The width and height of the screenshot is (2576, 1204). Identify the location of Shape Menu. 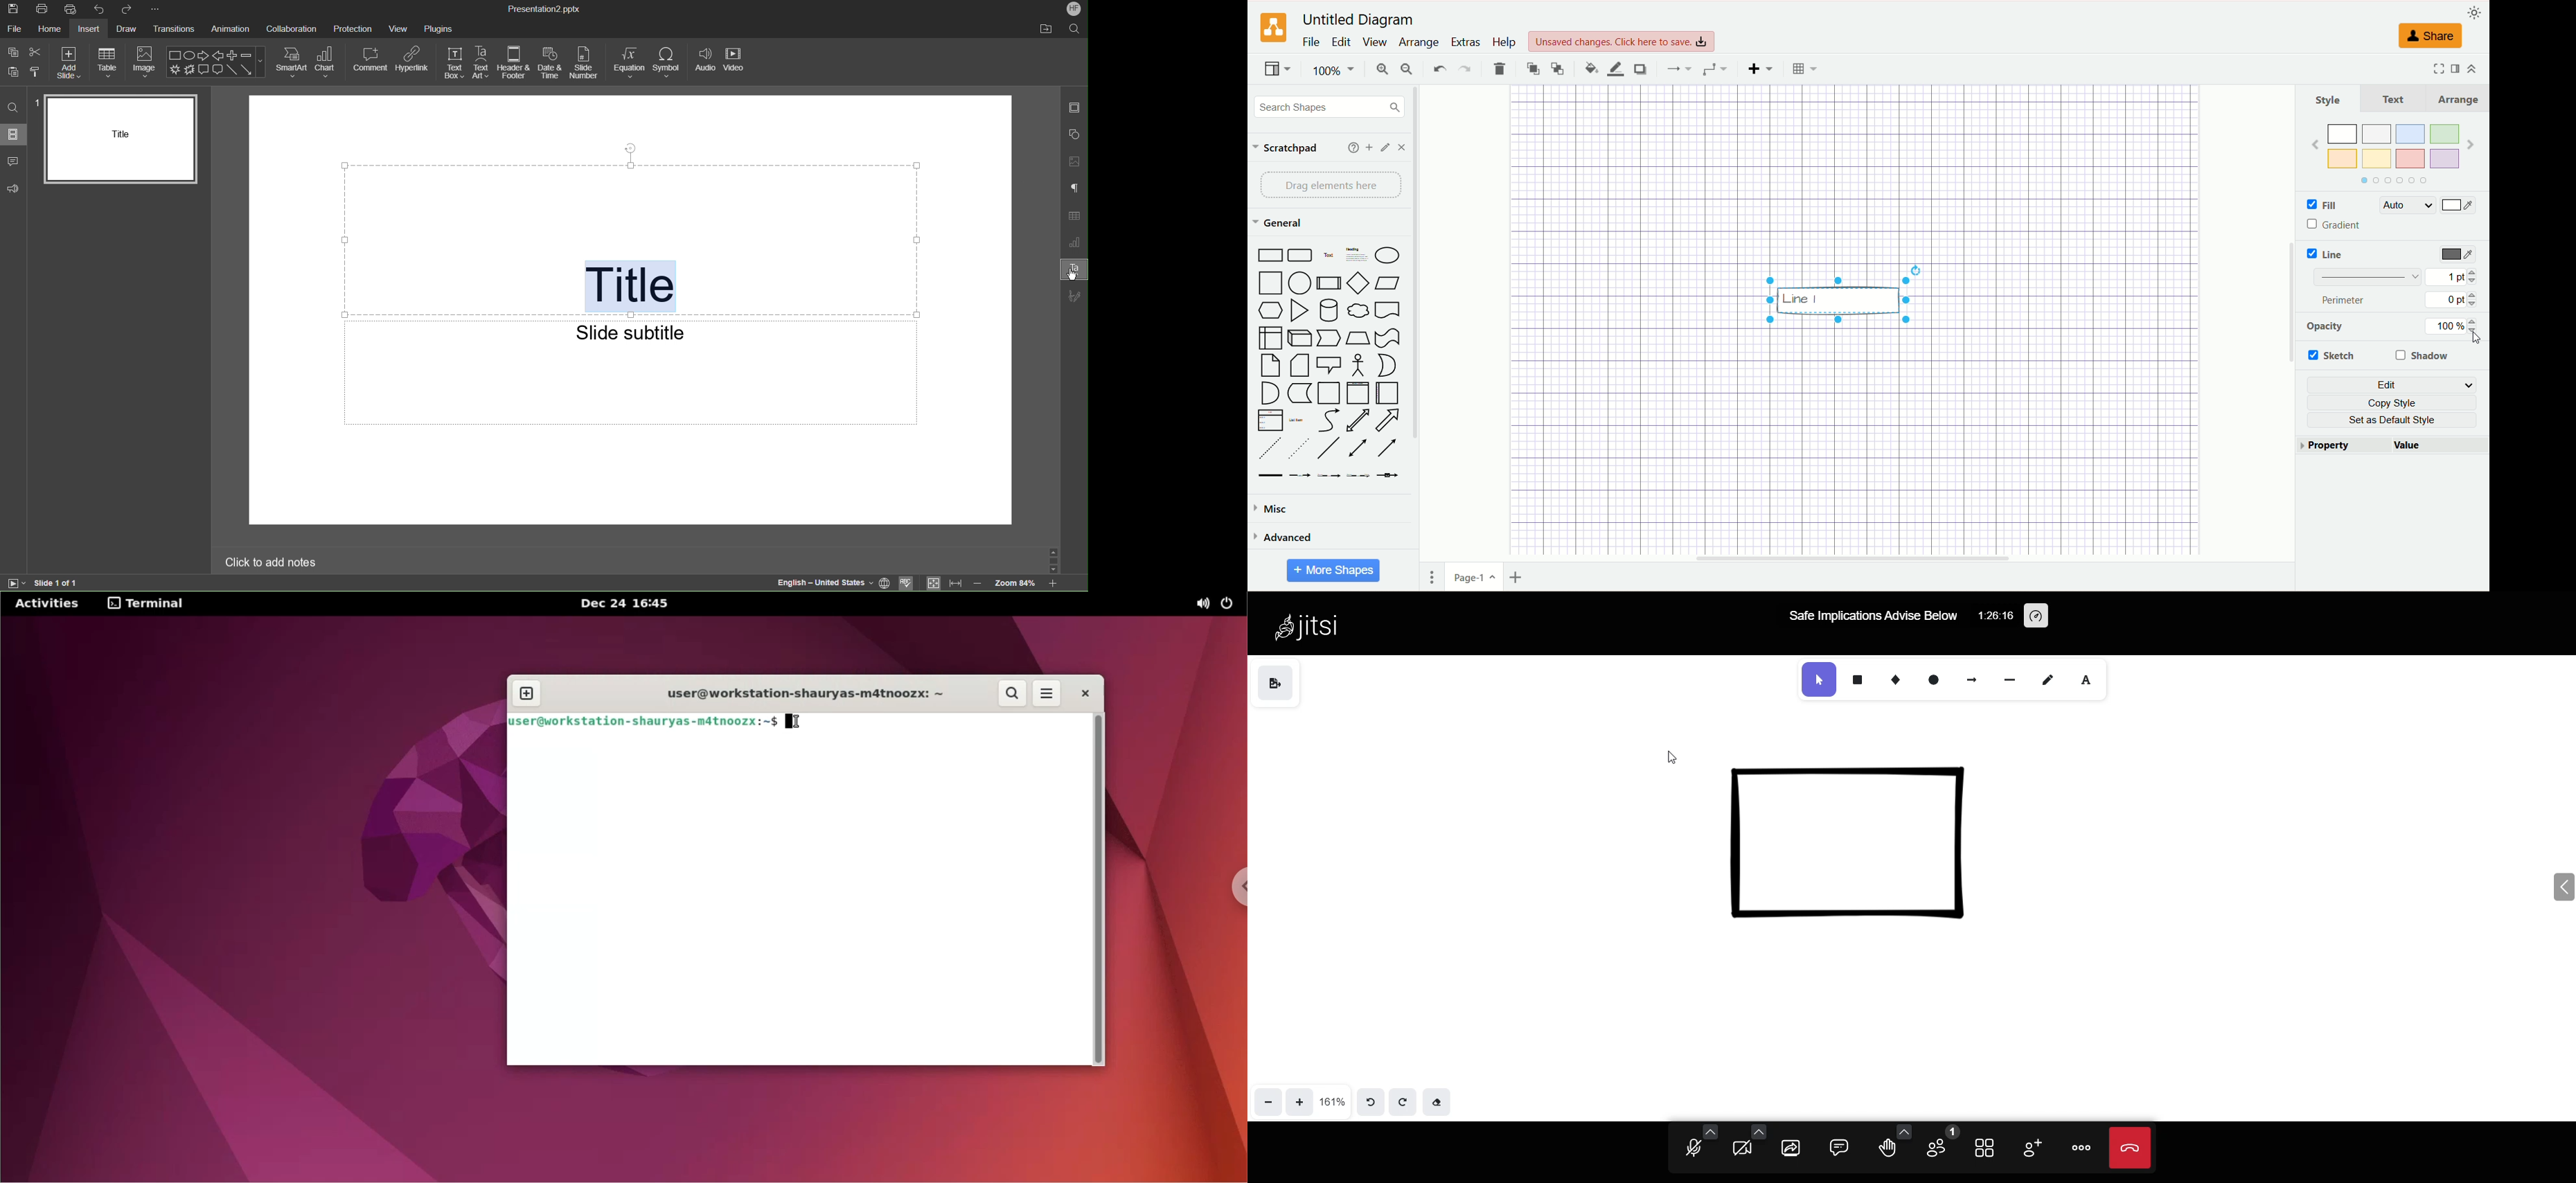
(216, 62).